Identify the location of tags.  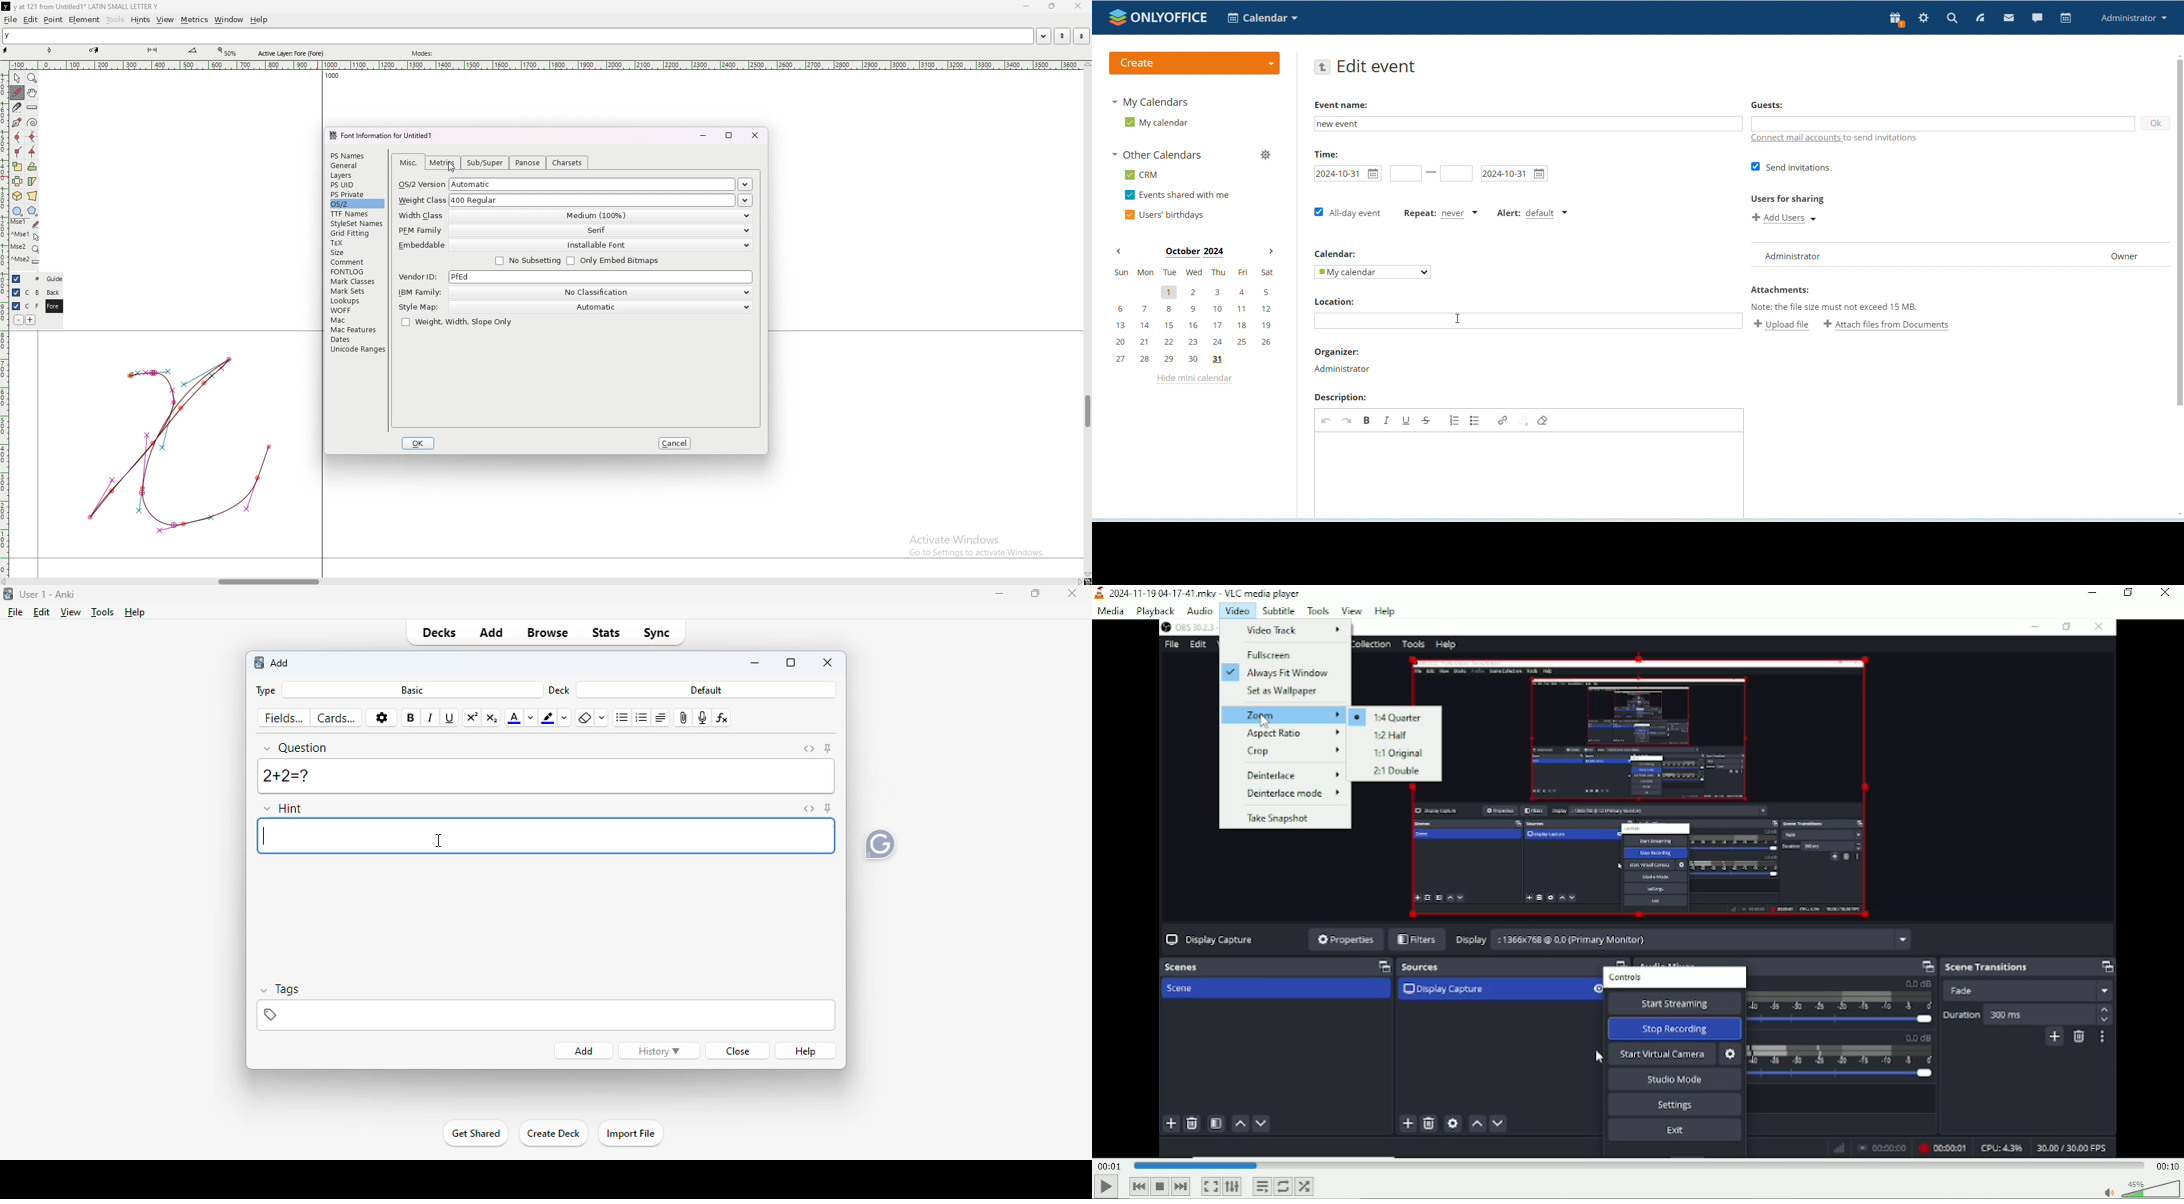
(280, 990).